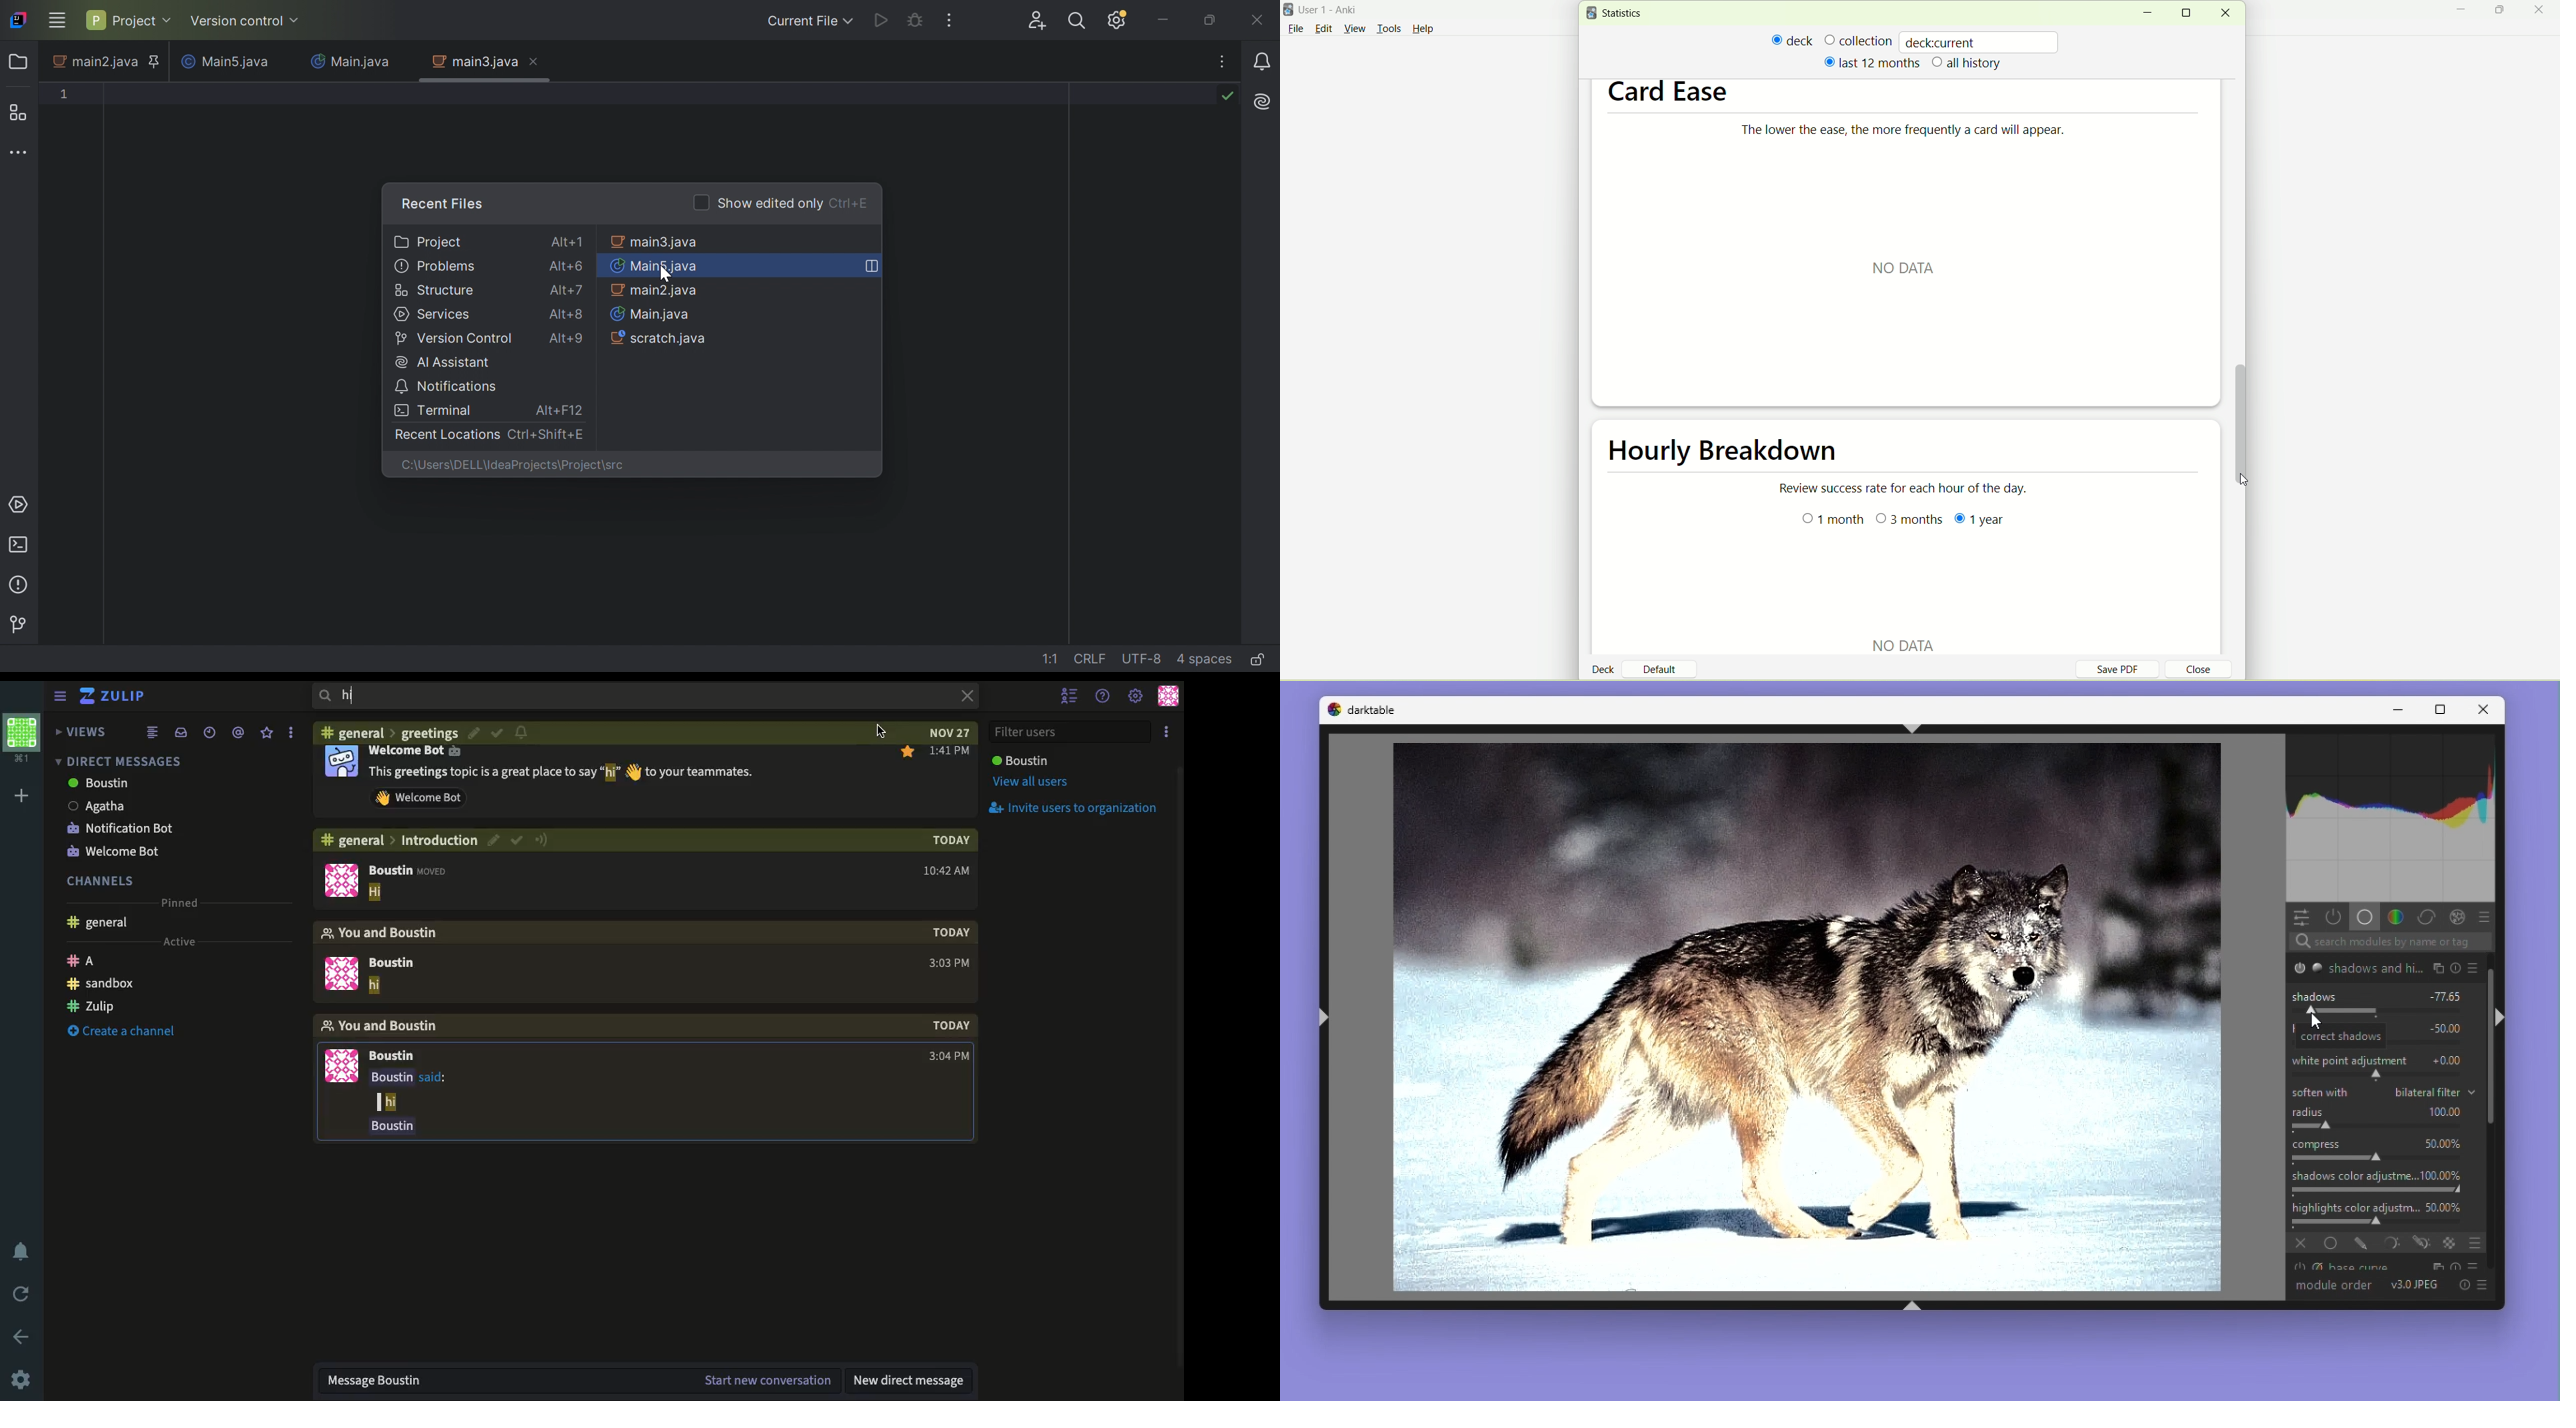  Describe the element at coordinates (2486, 917) in the screenshot. I see `preset` at that location.